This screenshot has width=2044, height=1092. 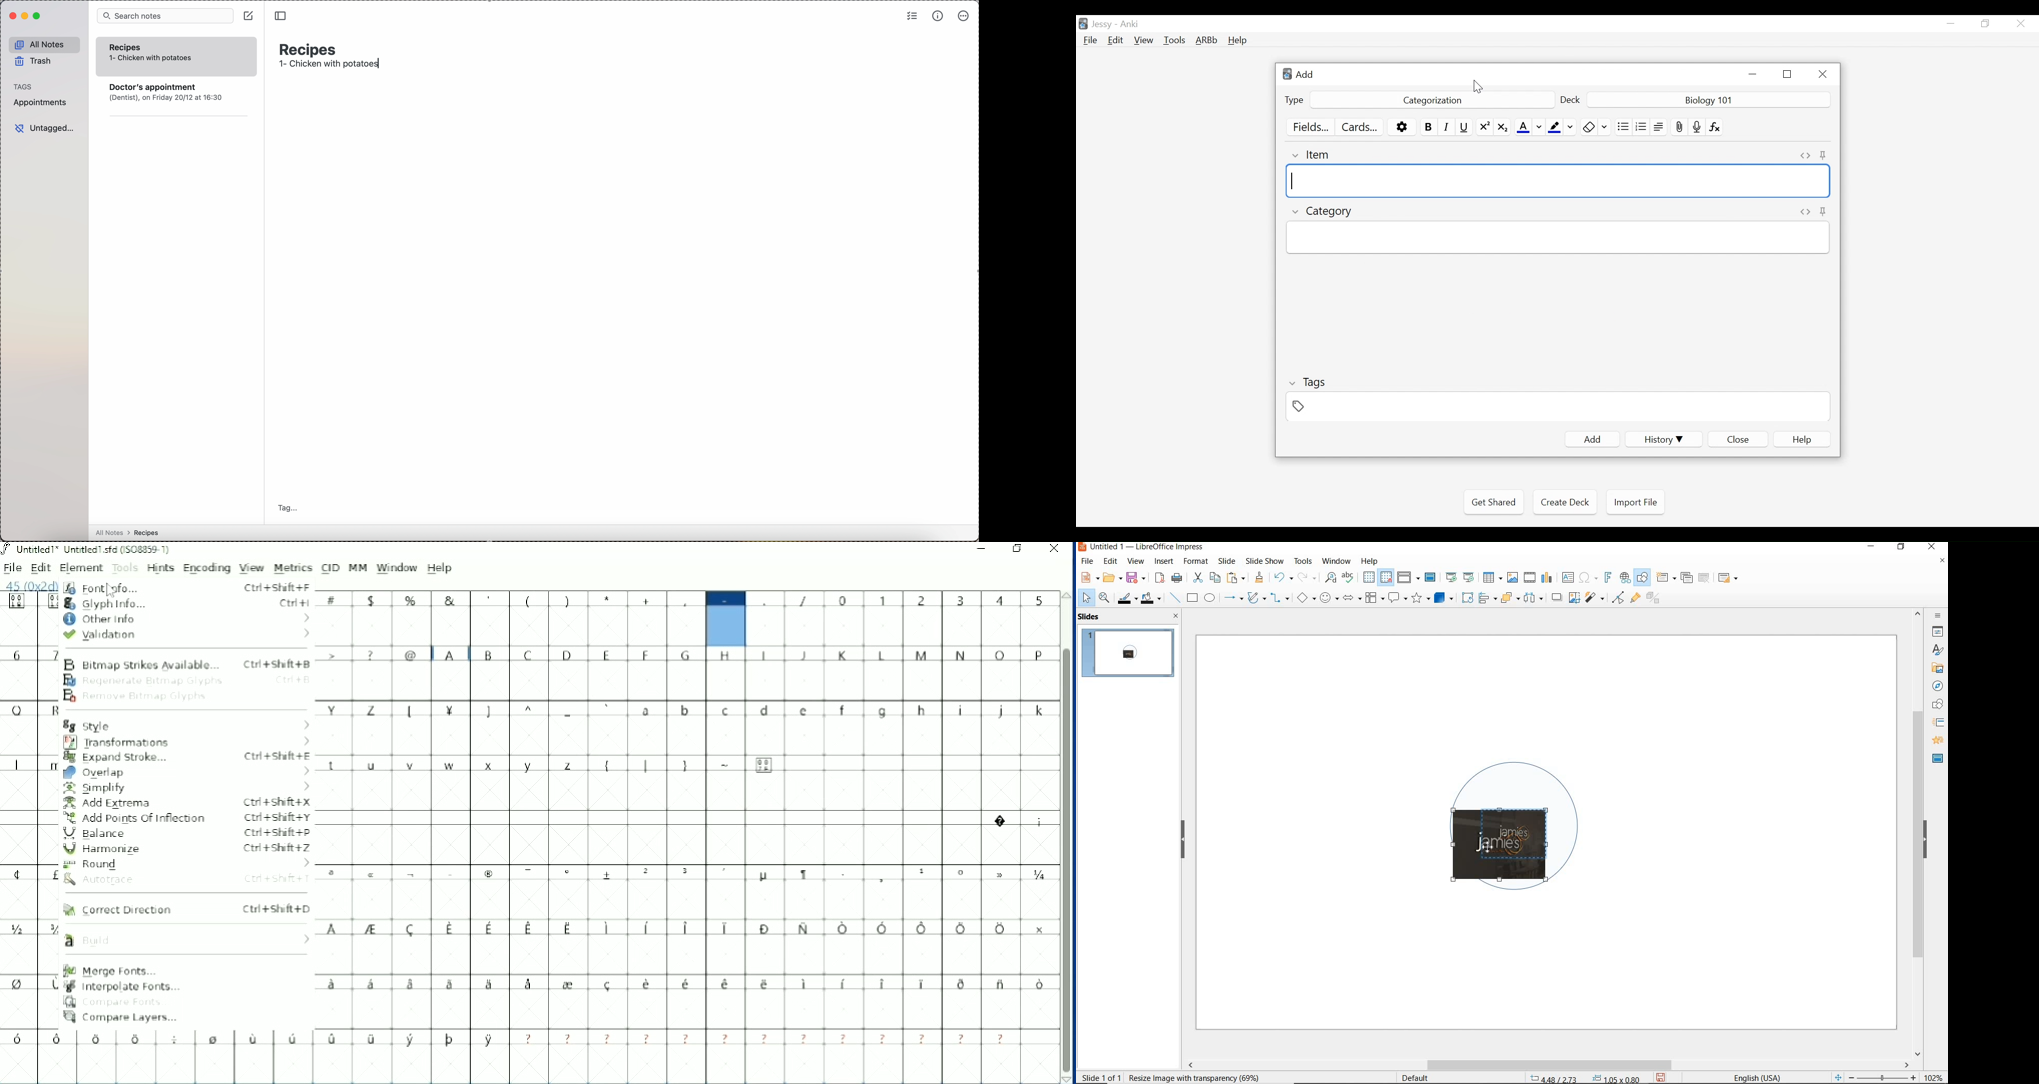 I want to click on spelling, so click(x=1348, y=577).